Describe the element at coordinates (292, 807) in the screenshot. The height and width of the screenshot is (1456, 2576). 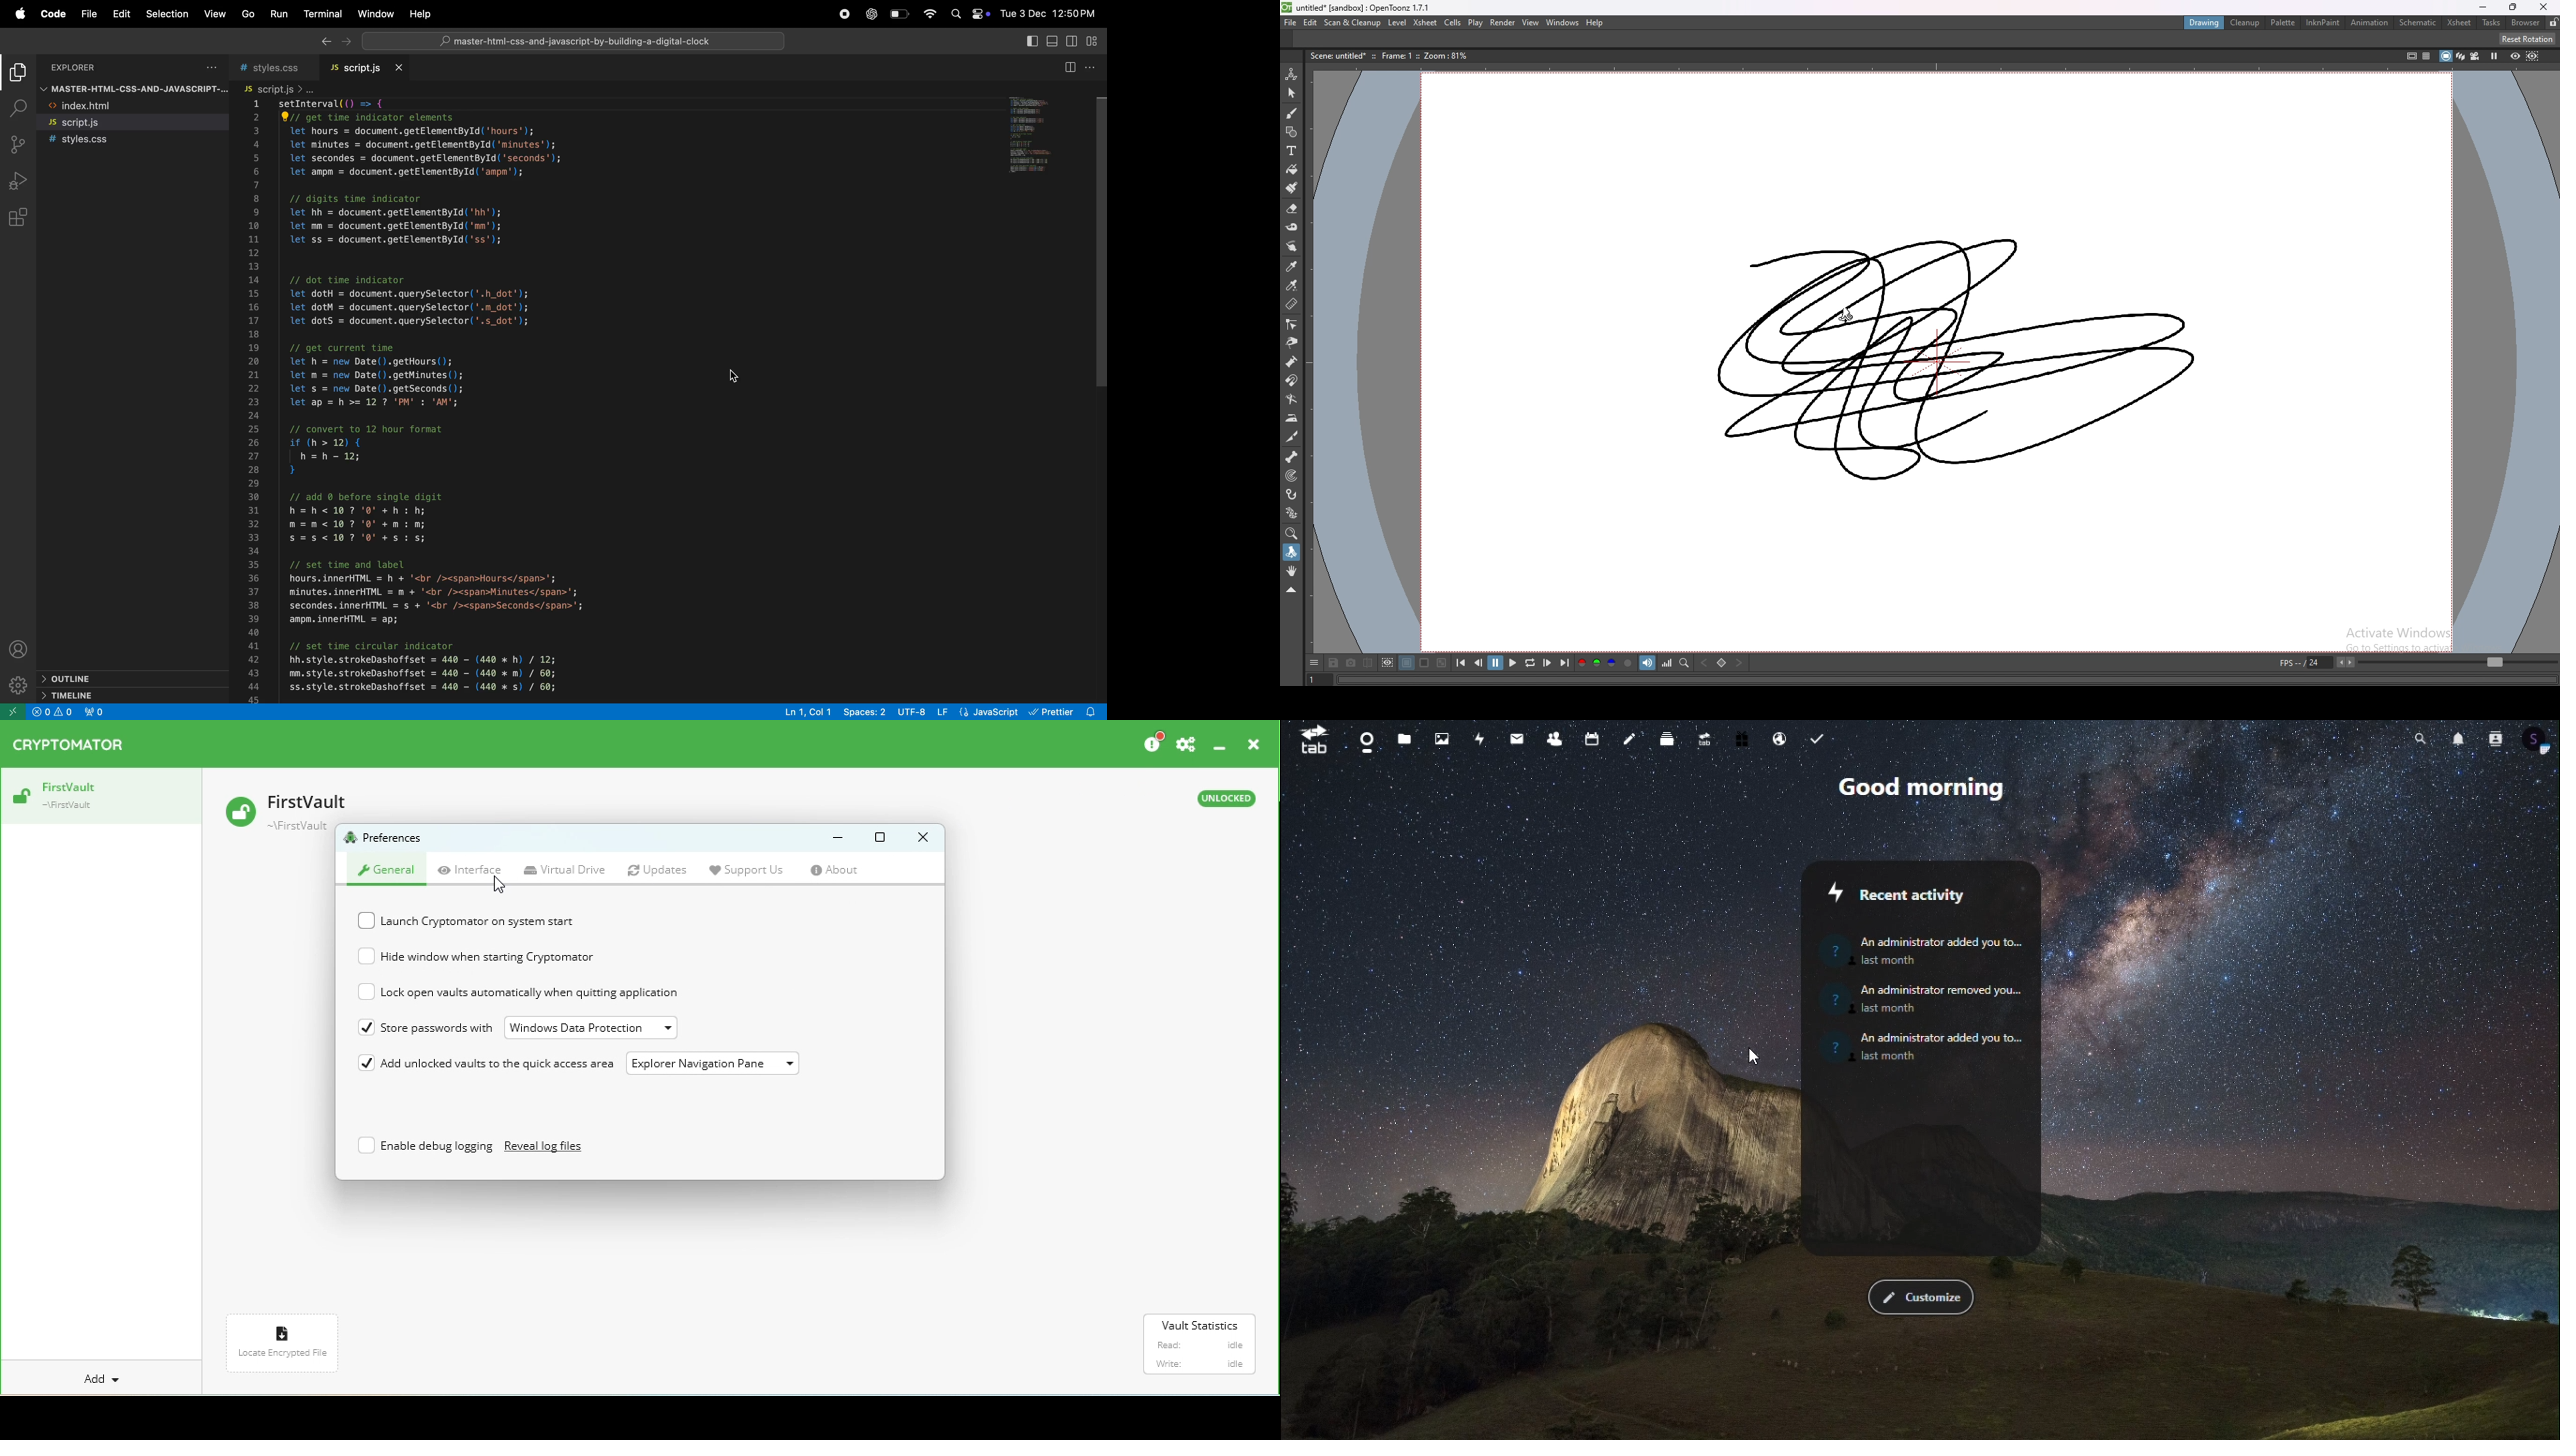
I see `Vault` at that location.